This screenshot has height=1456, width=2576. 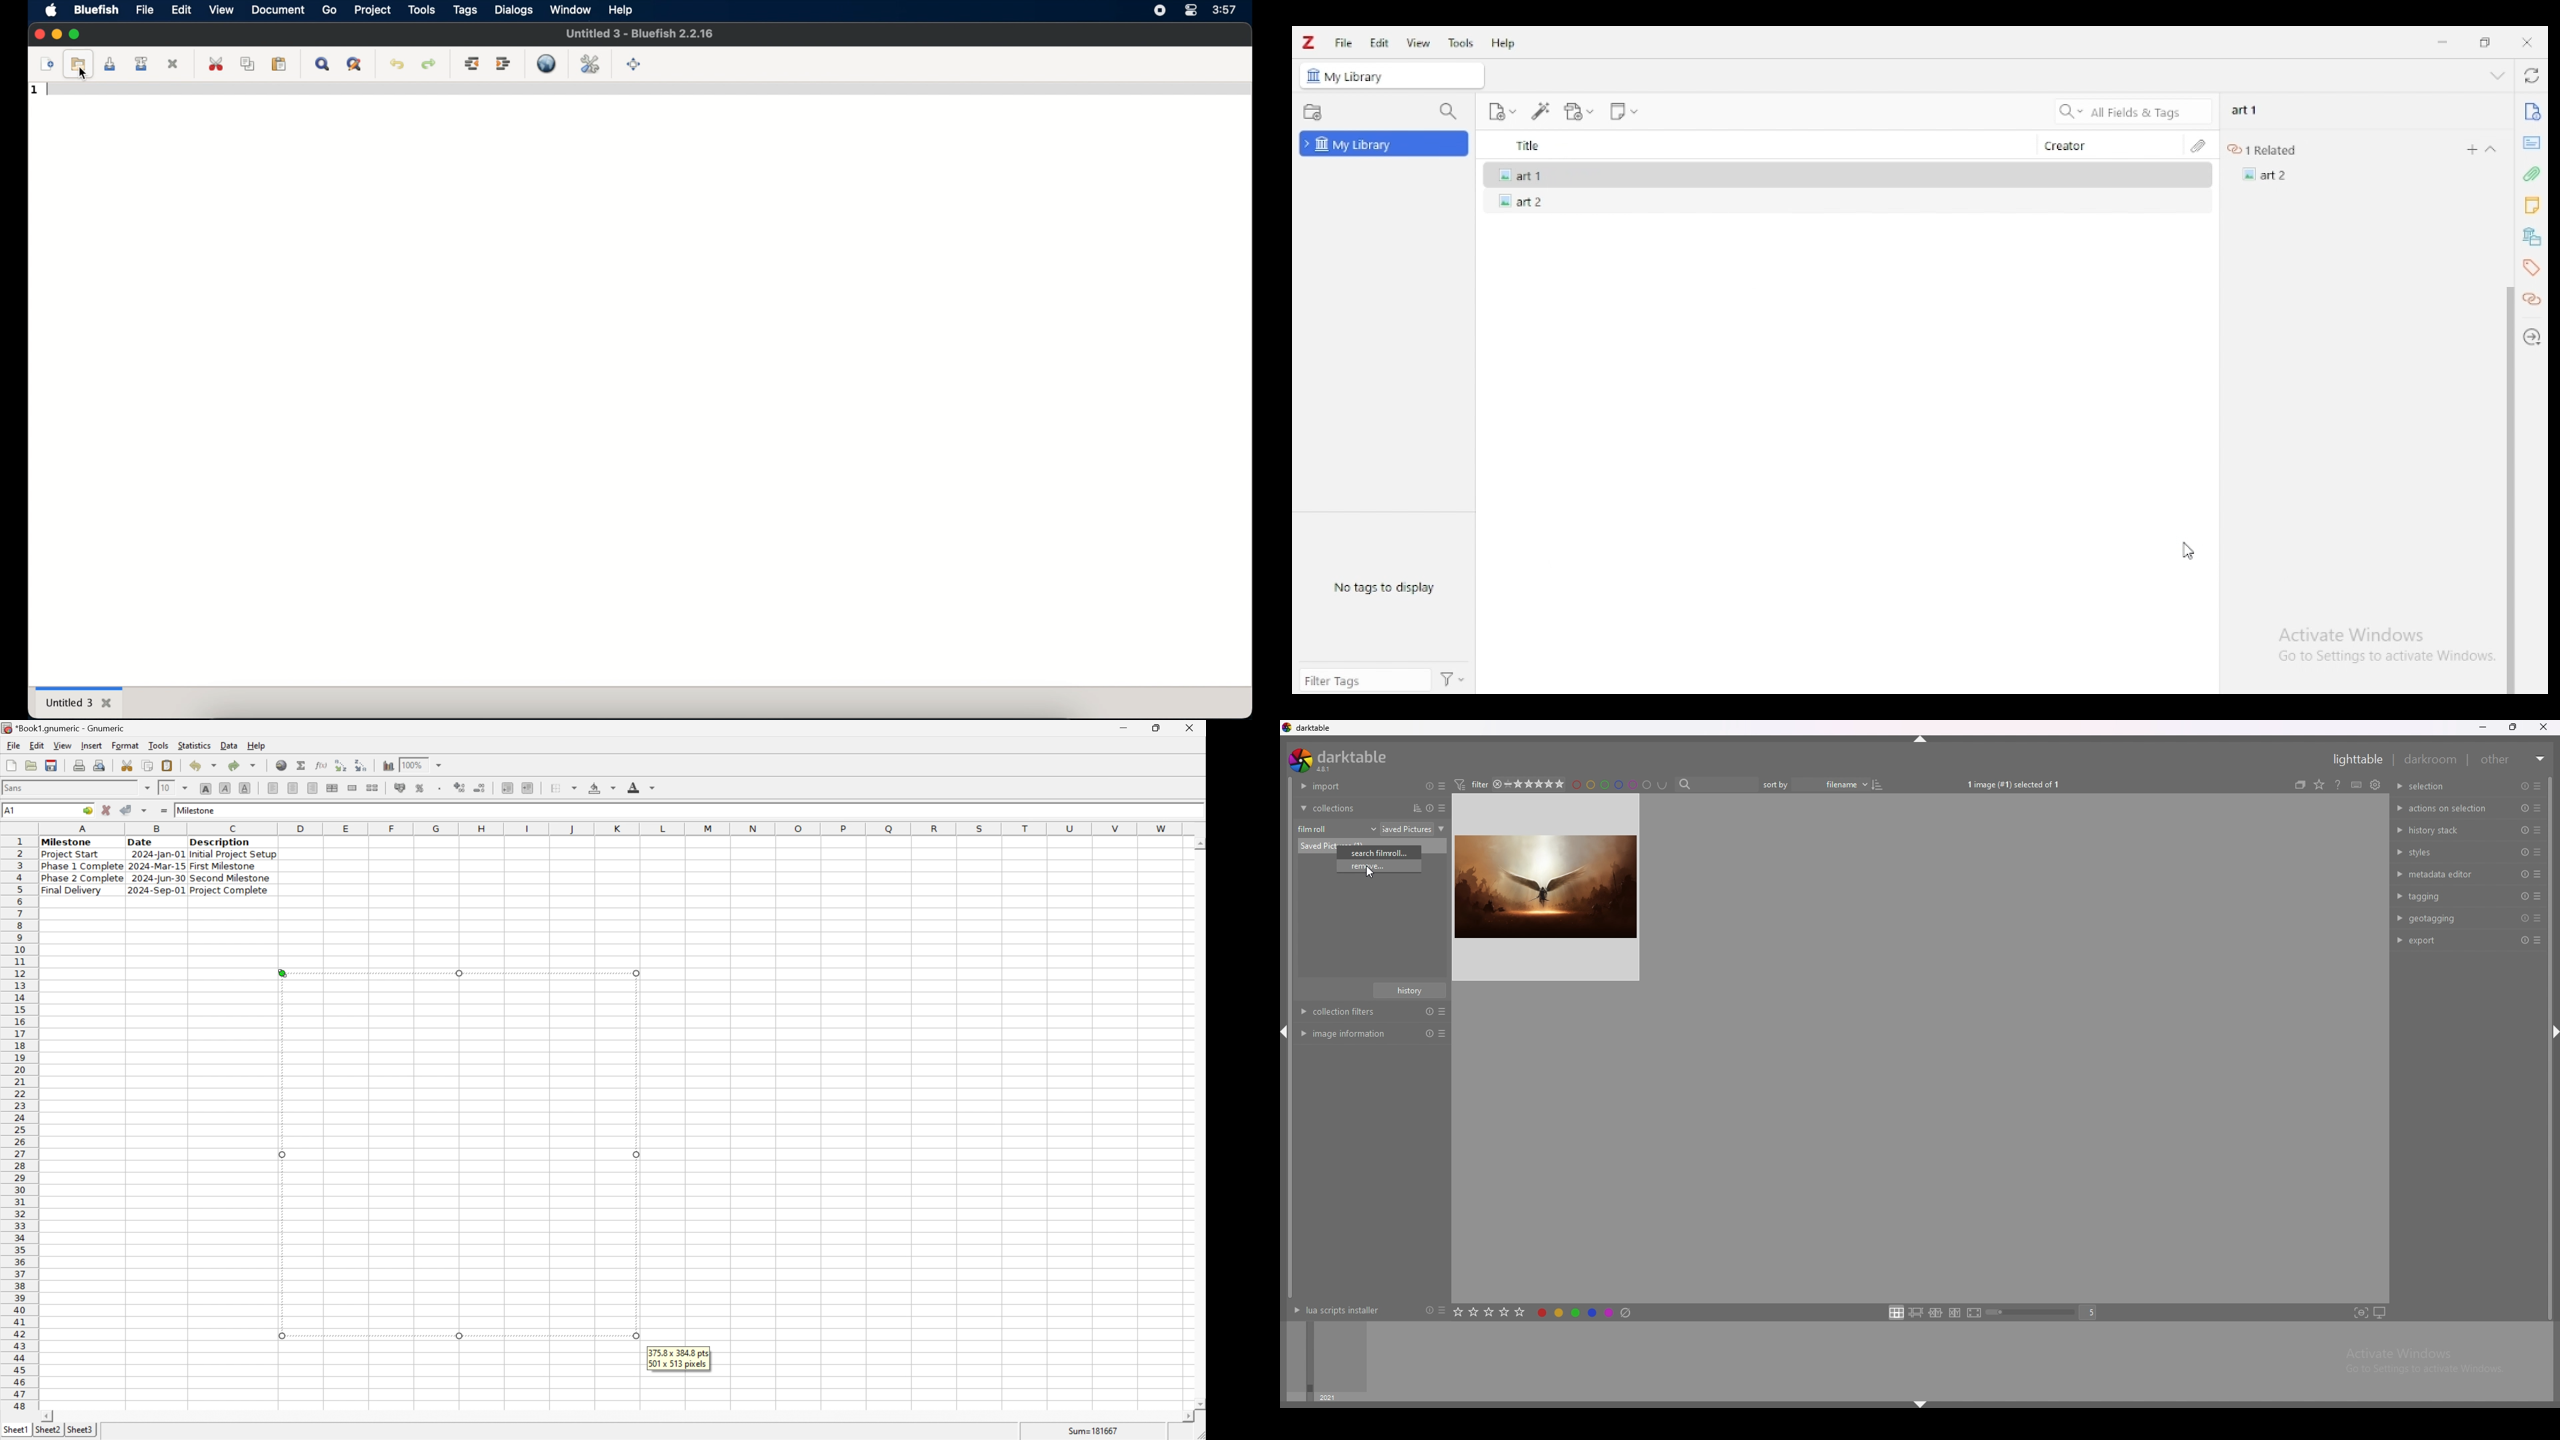 I want to click on toggle focus peaking mode, so click(x=2361, y=1313).